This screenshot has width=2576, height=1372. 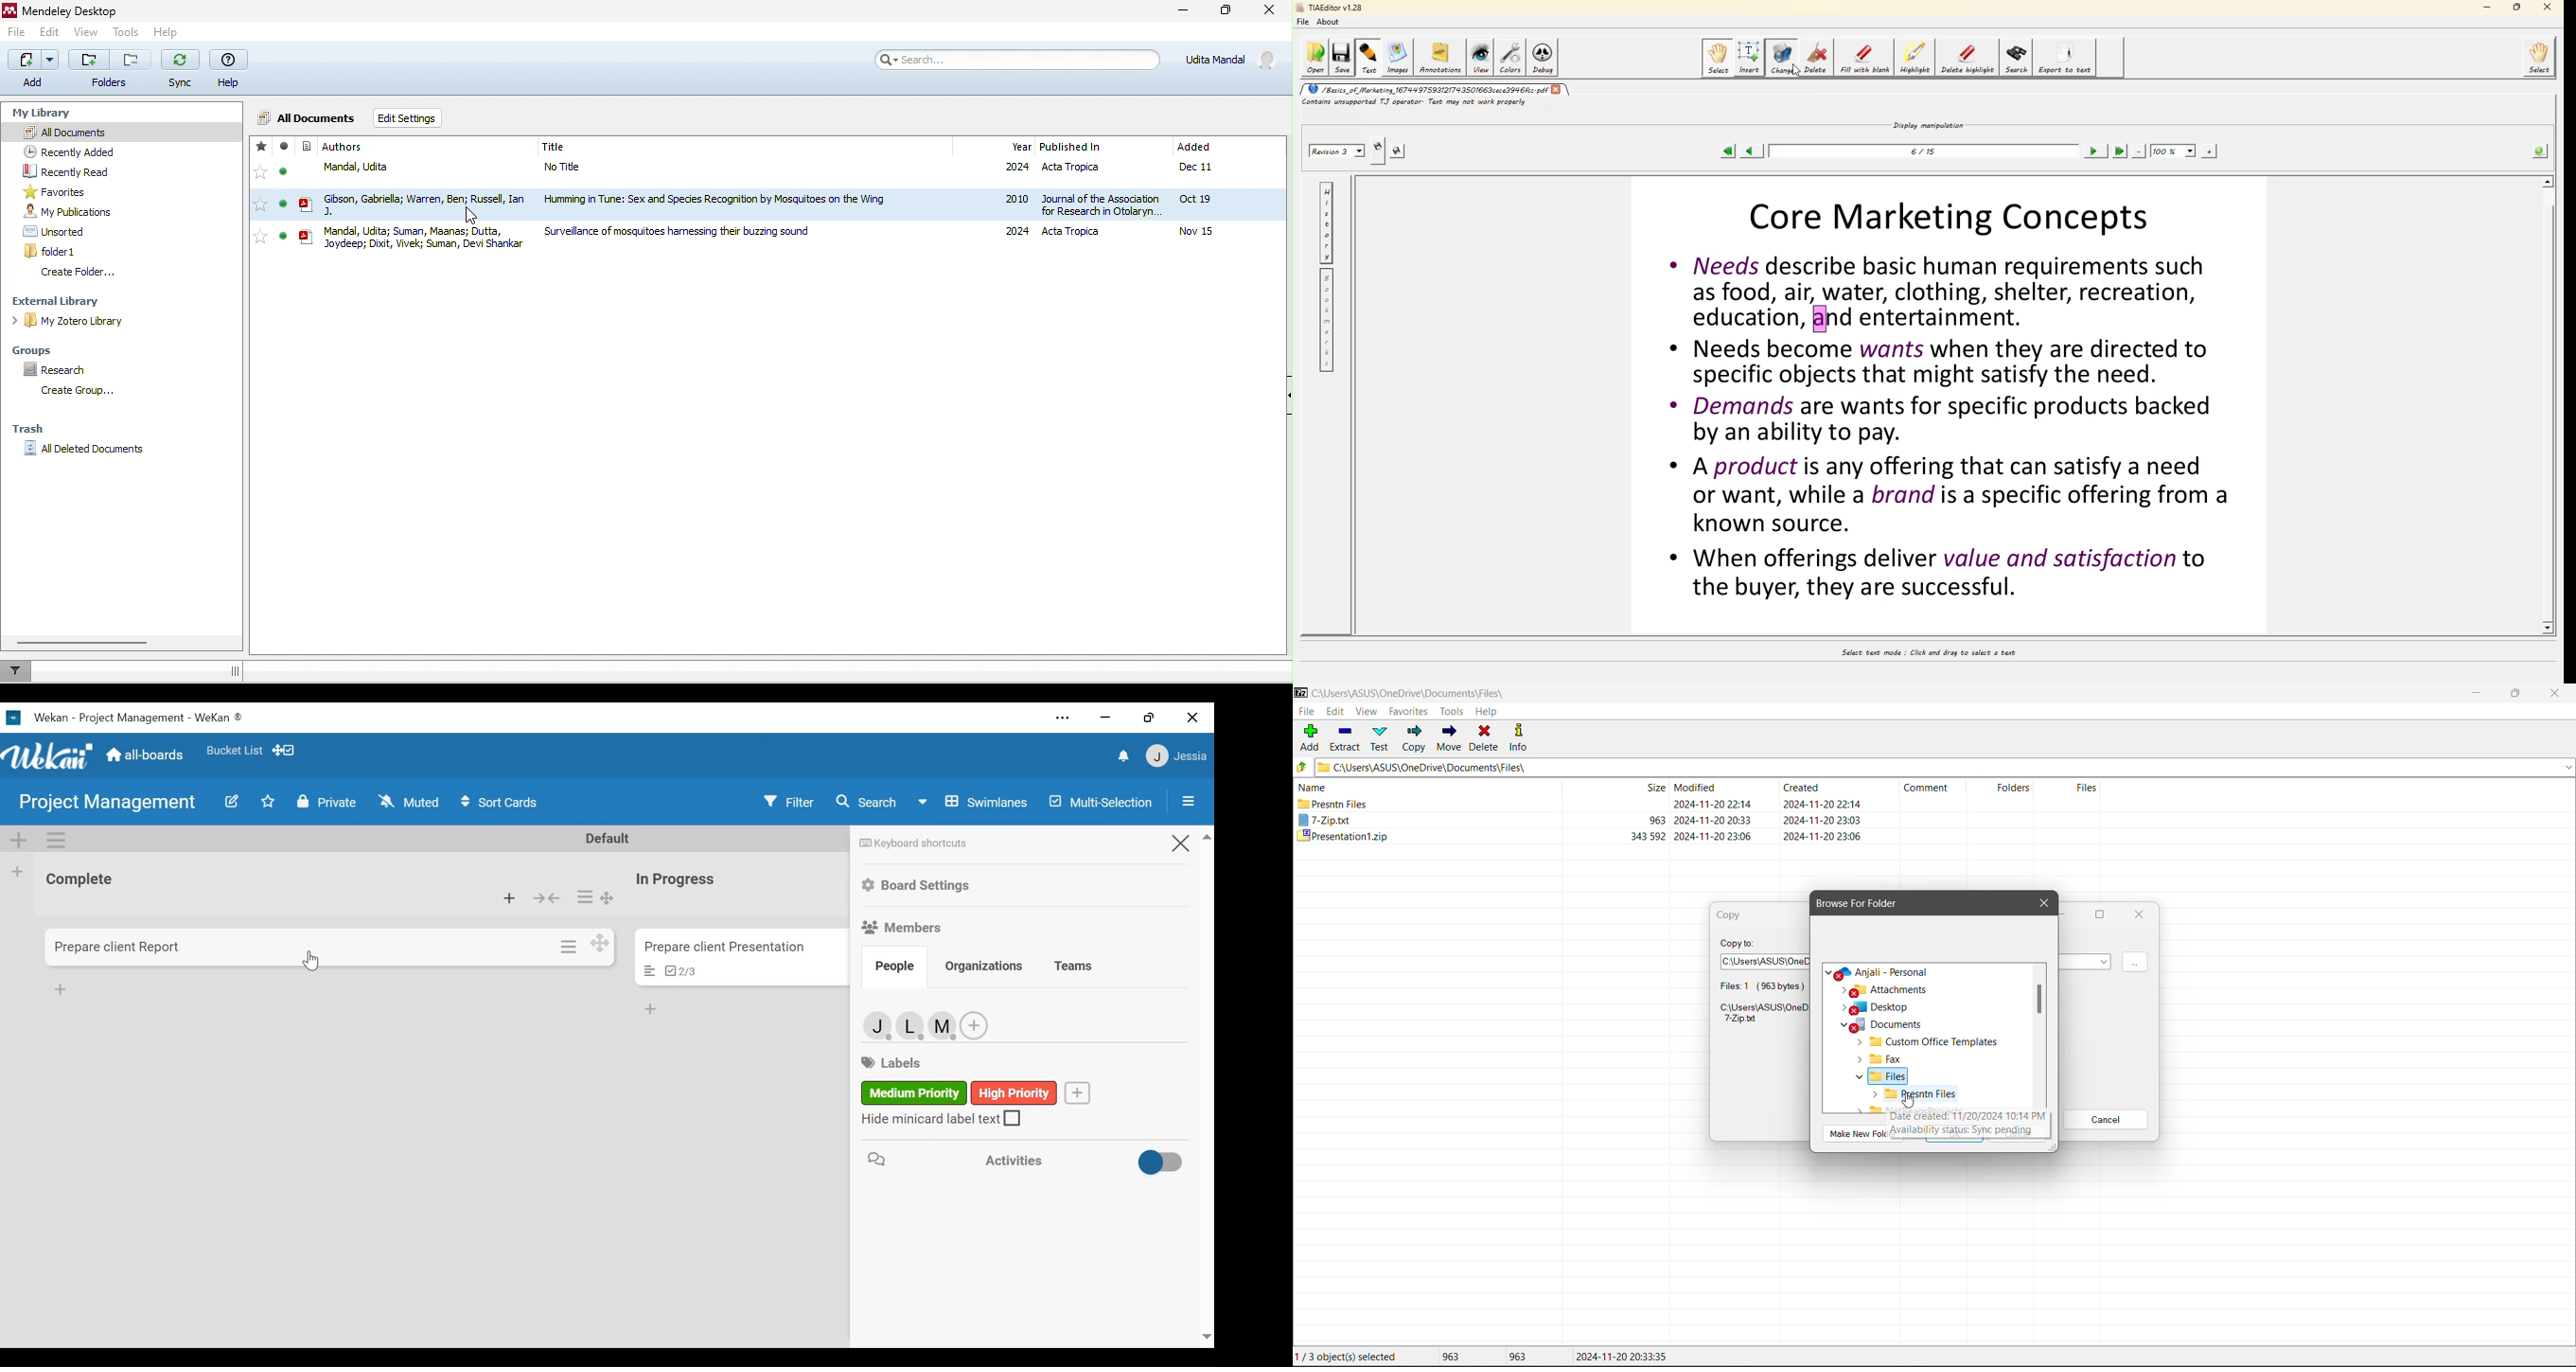 What do you see at coordinates (1739, 943) in the screenshot?
I see `Copy To` at bounding box center [1739, 943].